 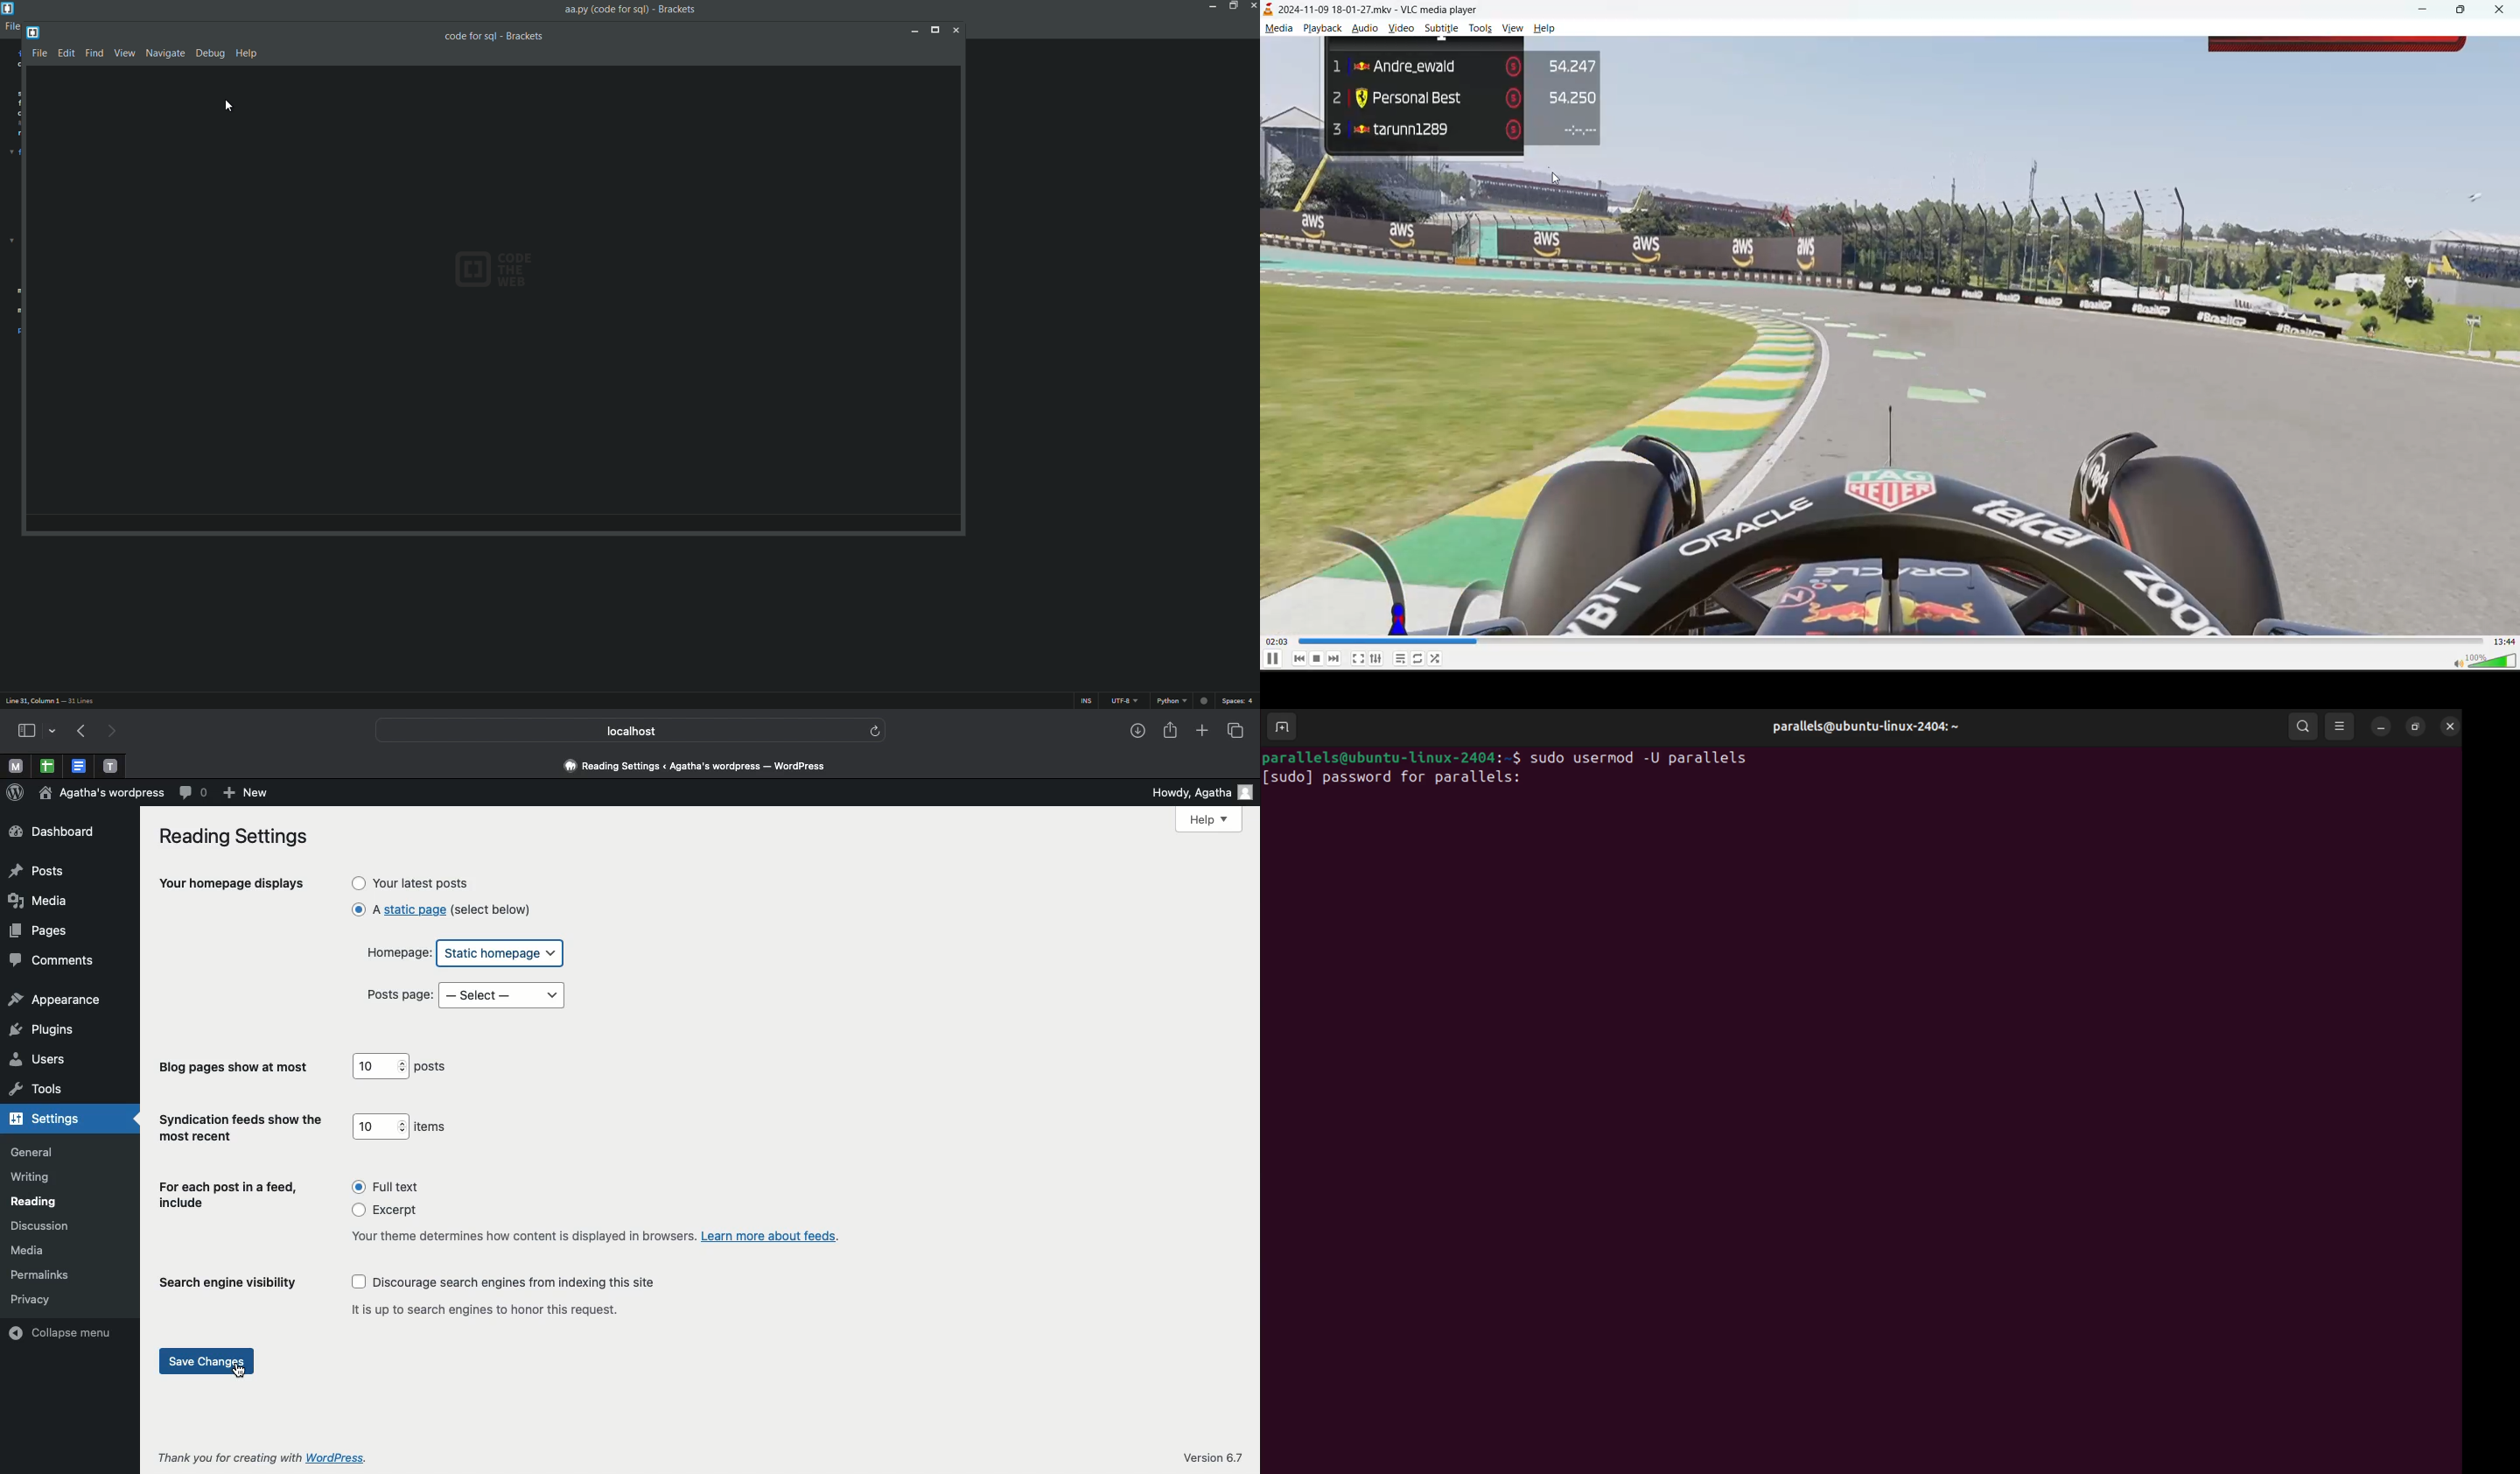 What do you see at coordinates (31, 1250) in the screenshot?
I see `media` at bounding box center [31, 1250].